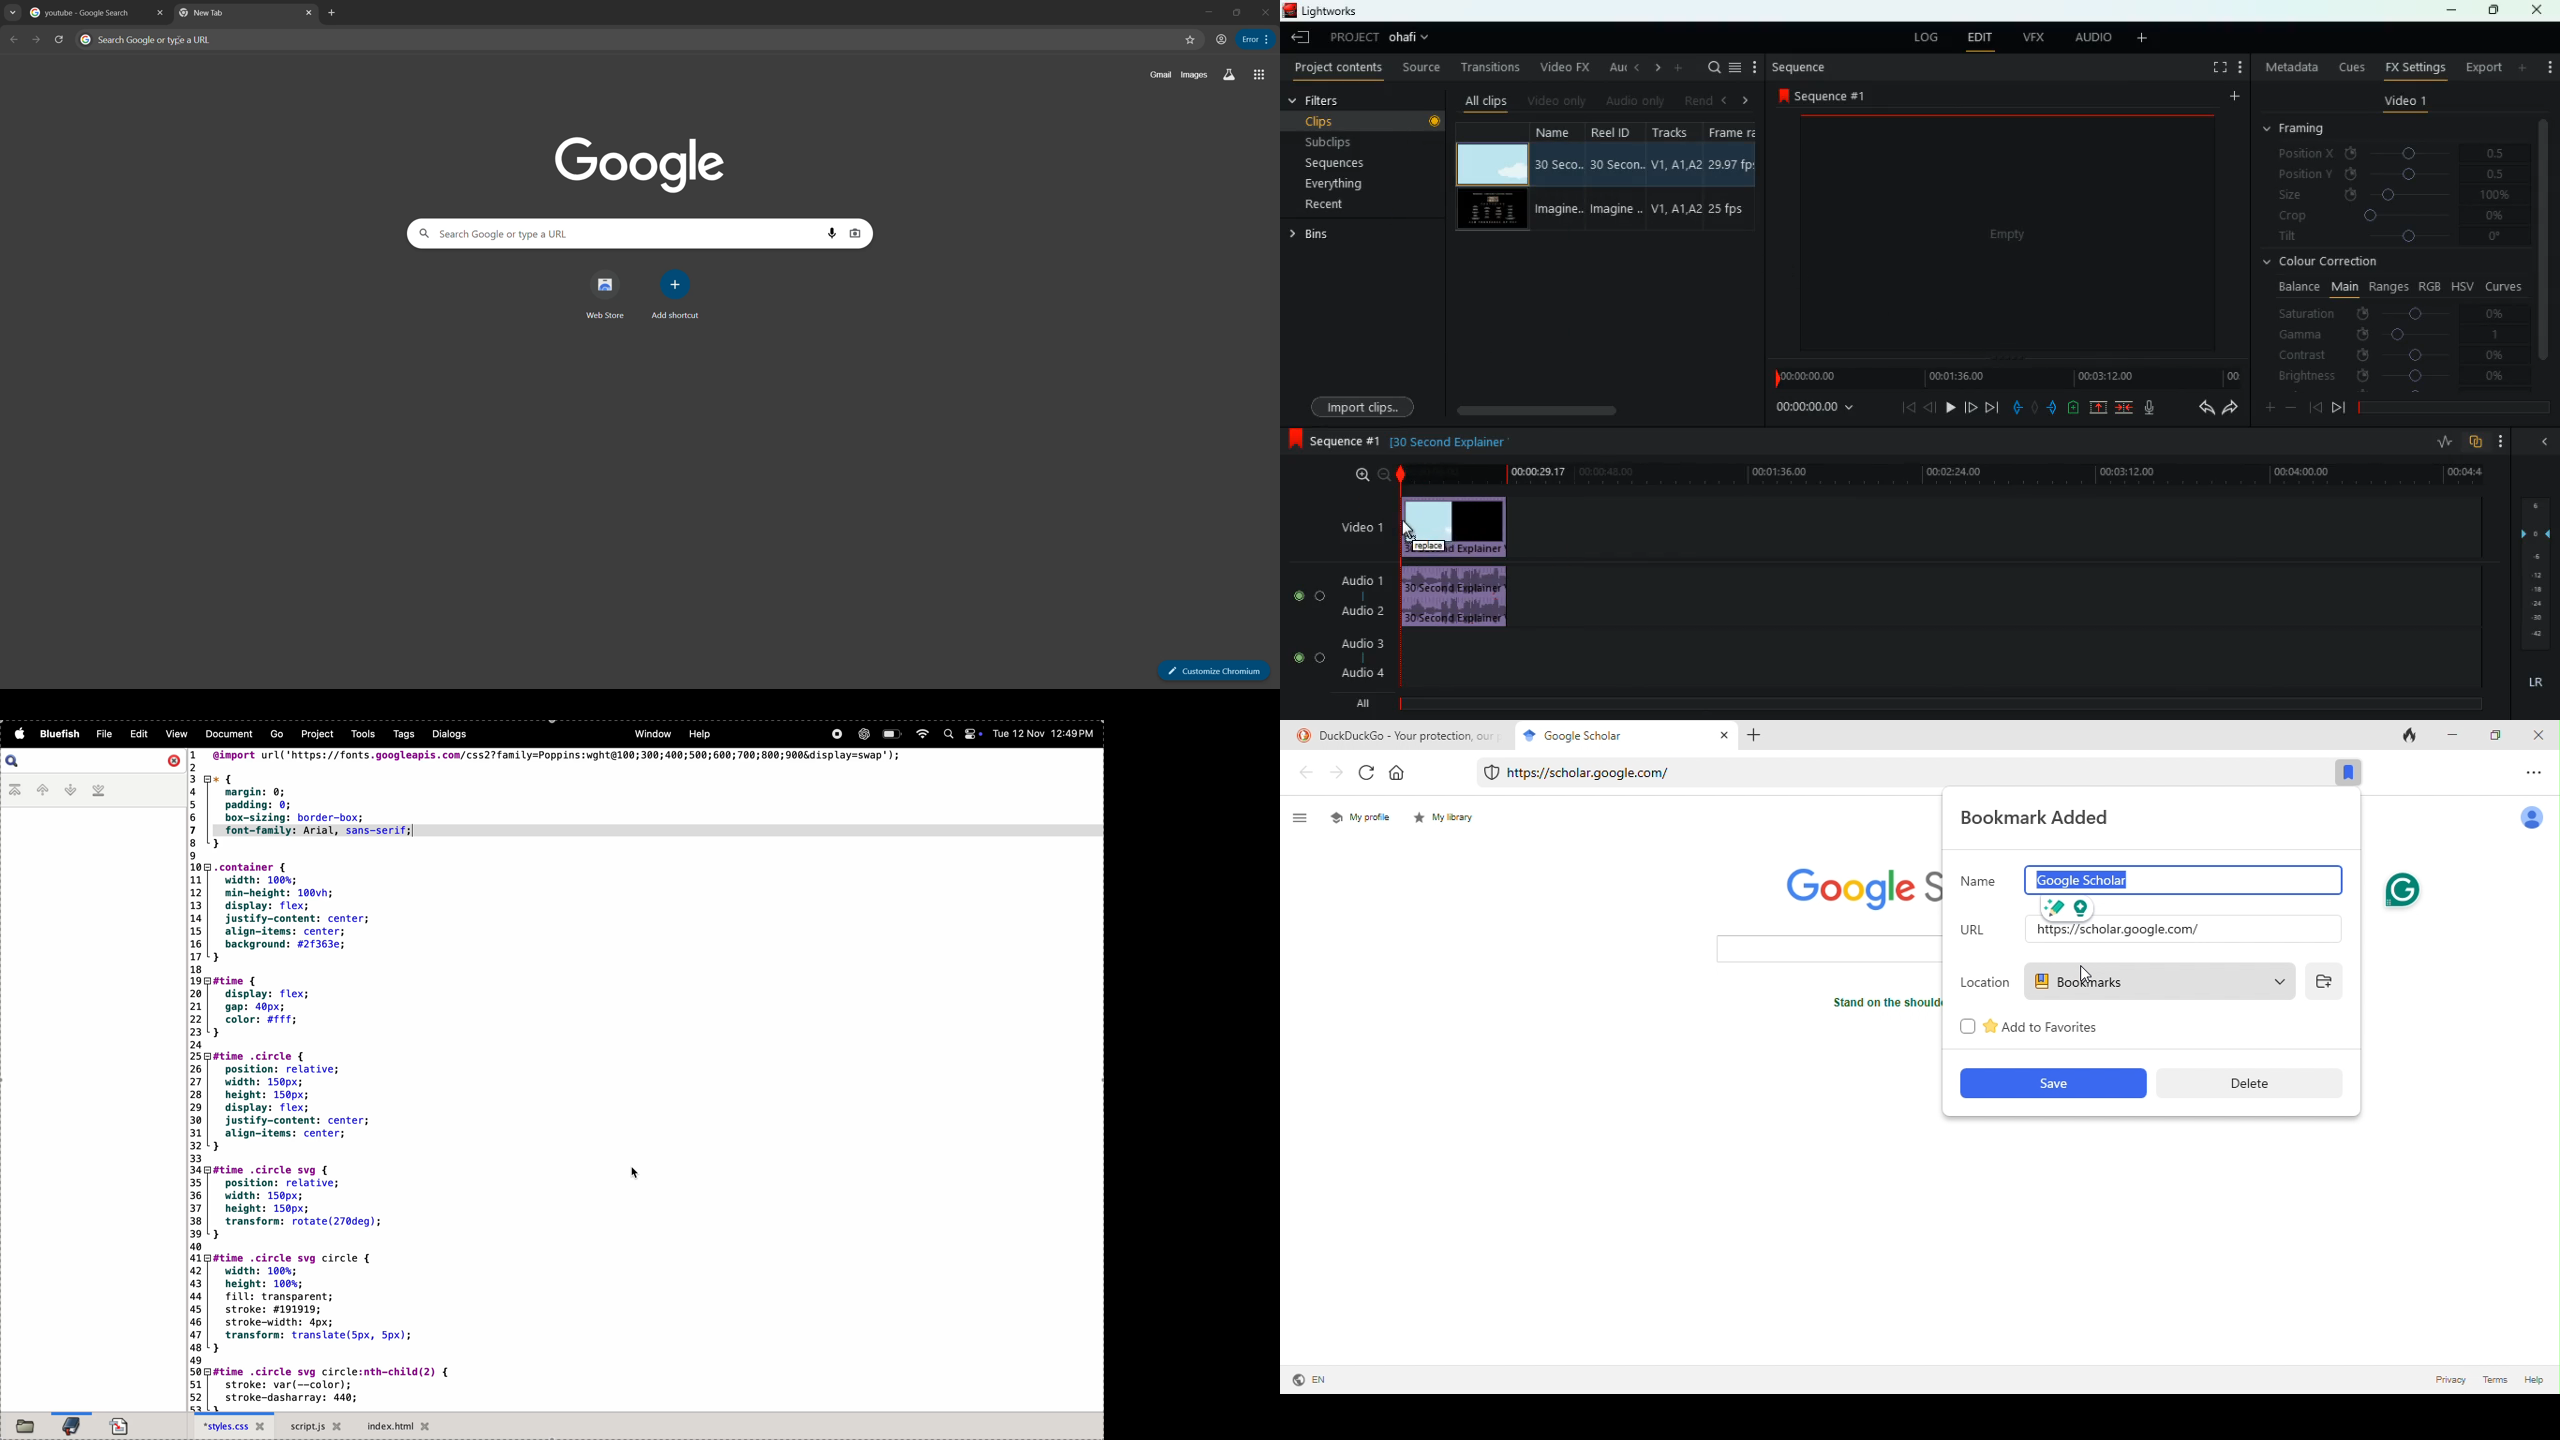 The height and width of the screenshot is (1456, 2576). I want to click on sequence, so click(1828, 95).